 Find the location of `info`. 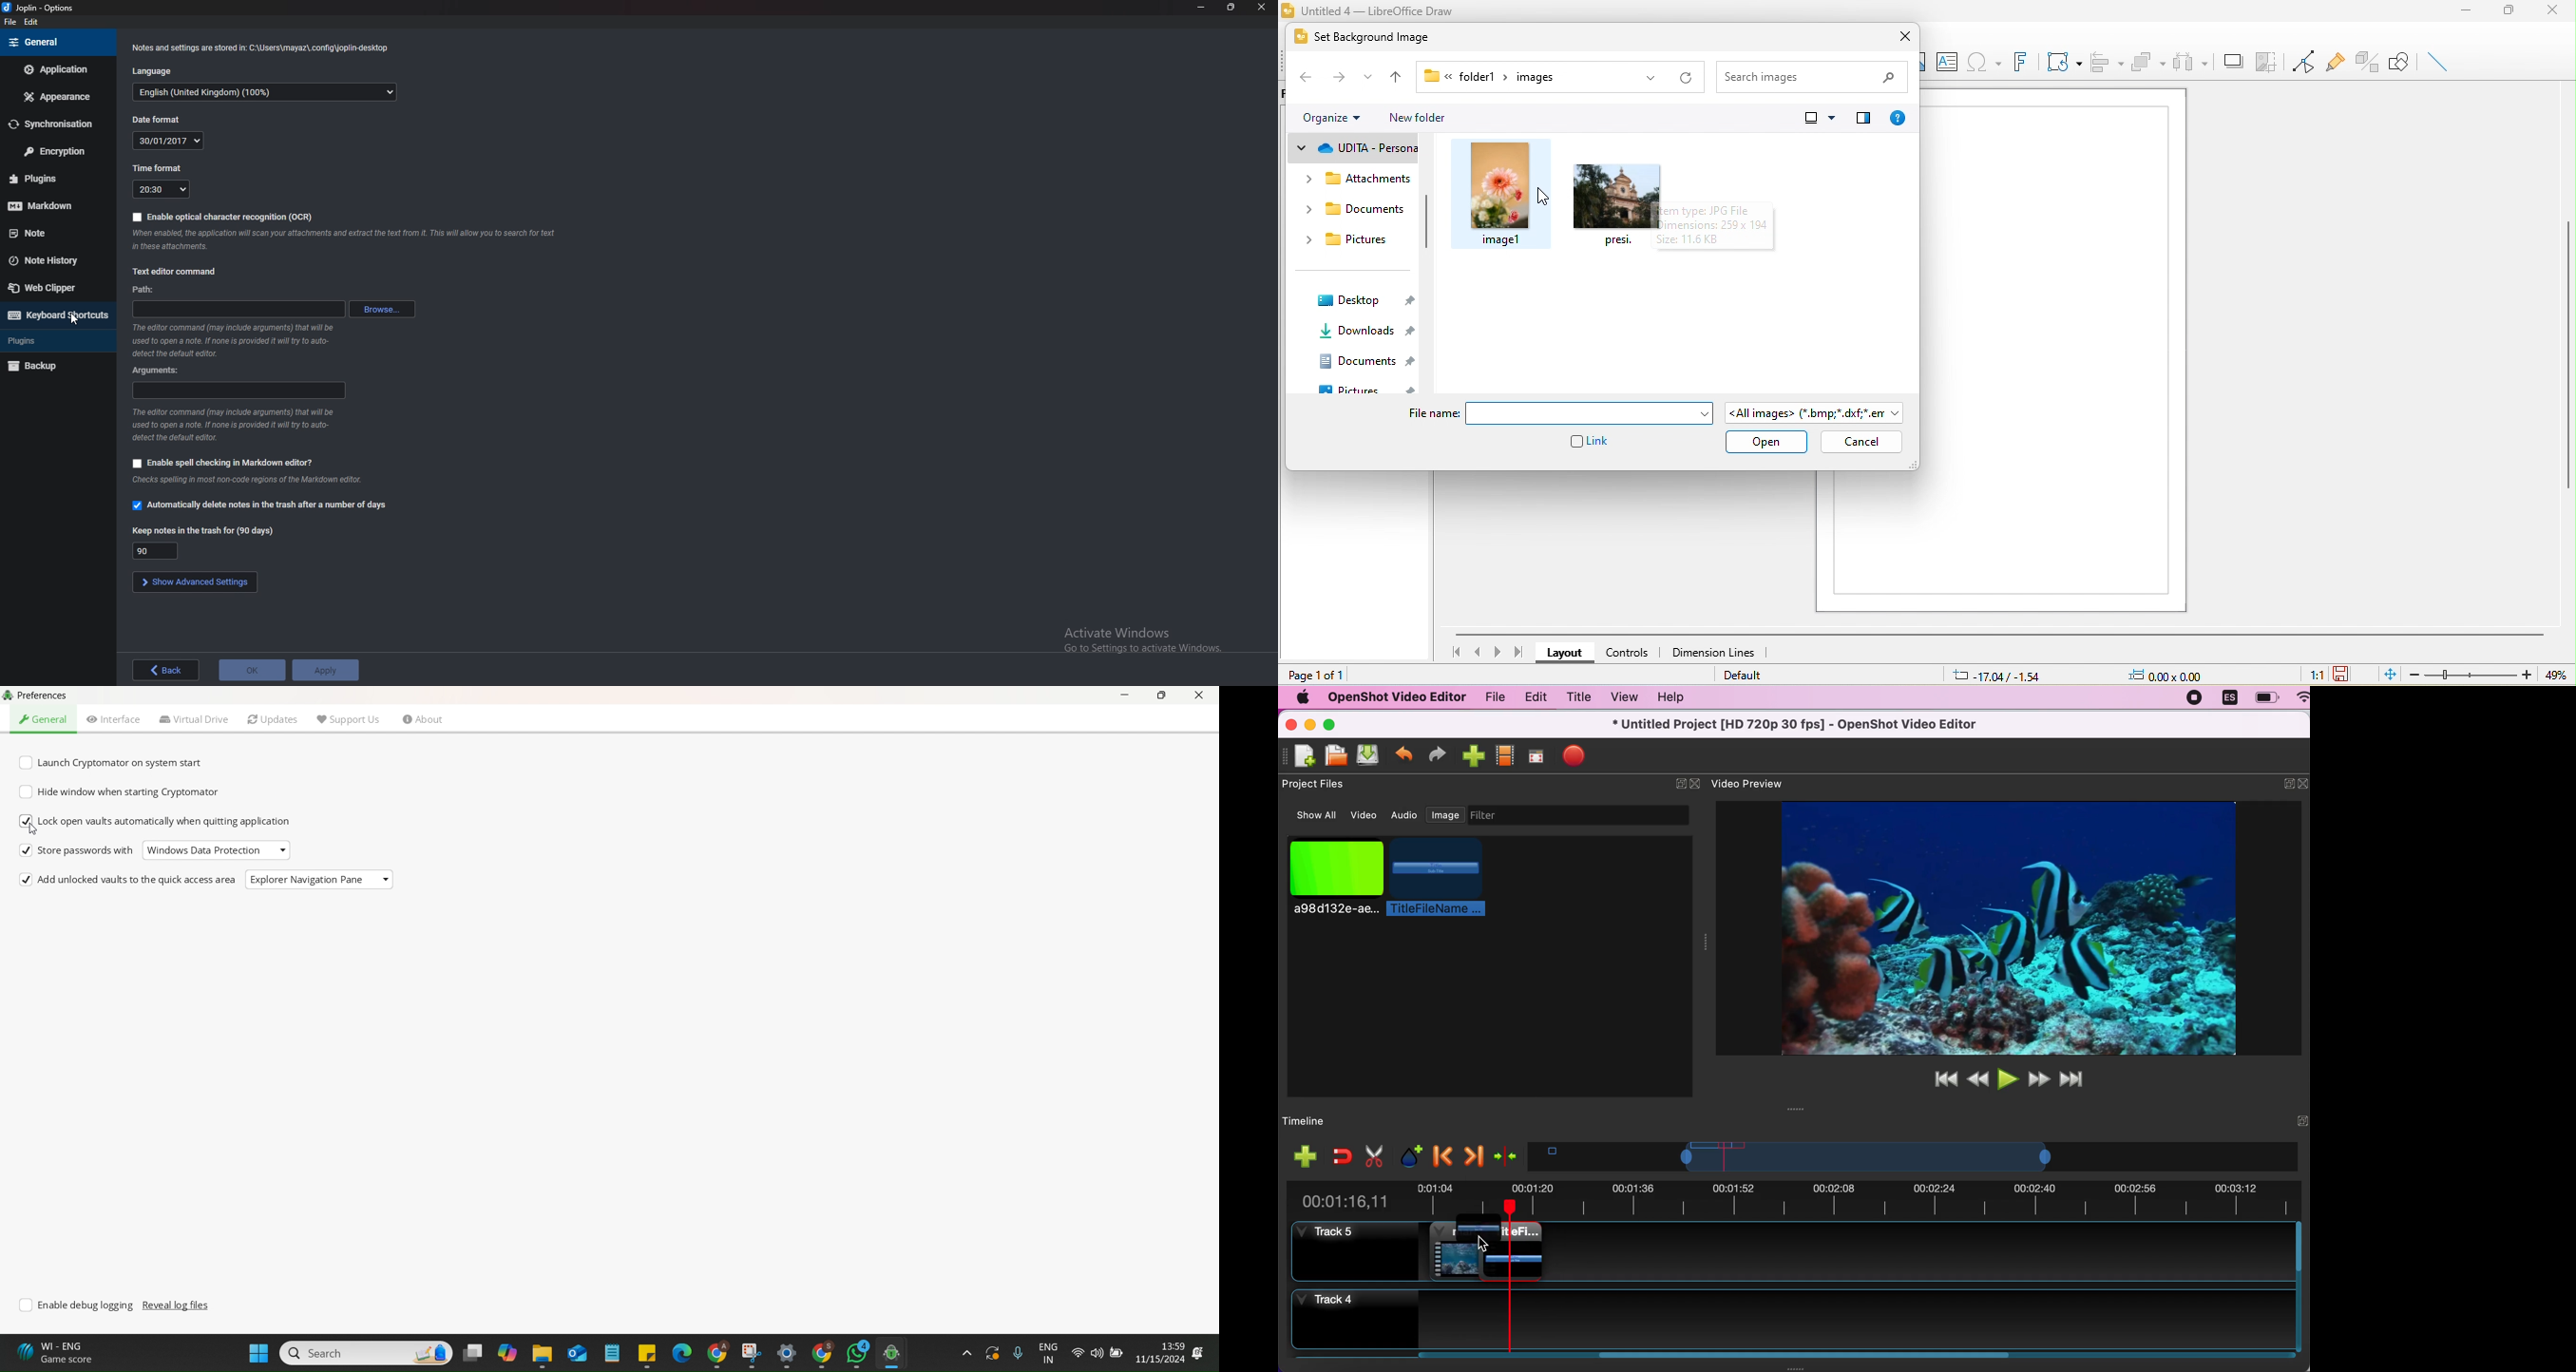

info is located at coordinates (234, 424).